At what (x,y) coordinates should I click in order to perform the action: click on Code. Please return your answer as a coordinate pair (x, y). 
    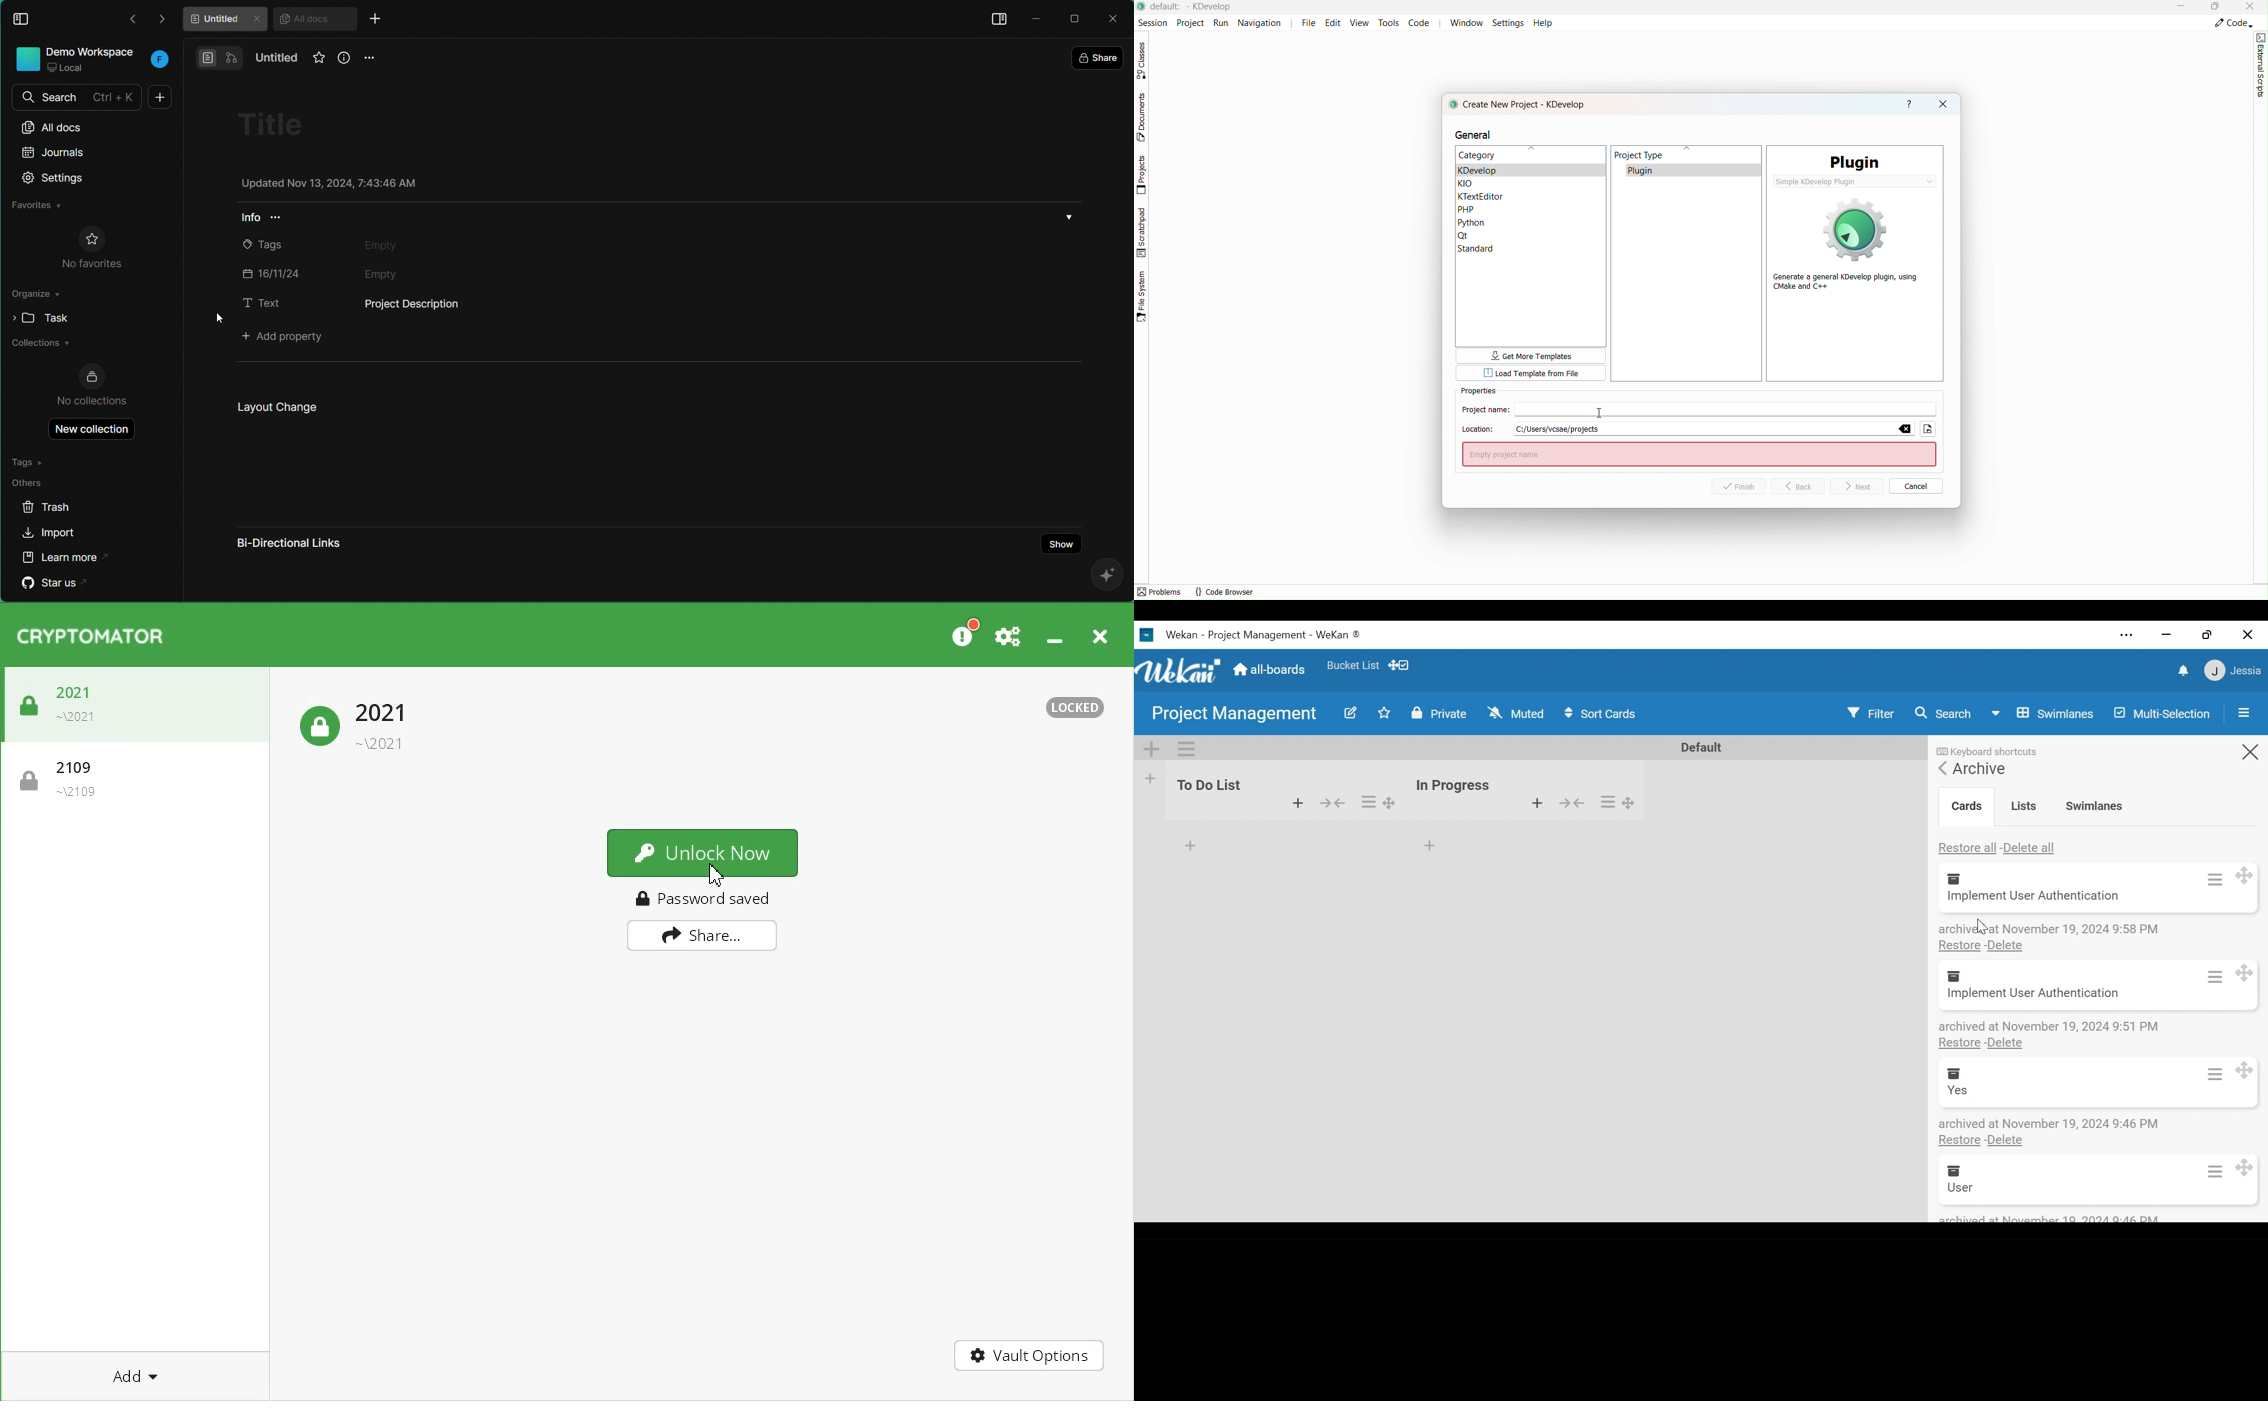
    Looking at the image, I should click on (2233, 24).